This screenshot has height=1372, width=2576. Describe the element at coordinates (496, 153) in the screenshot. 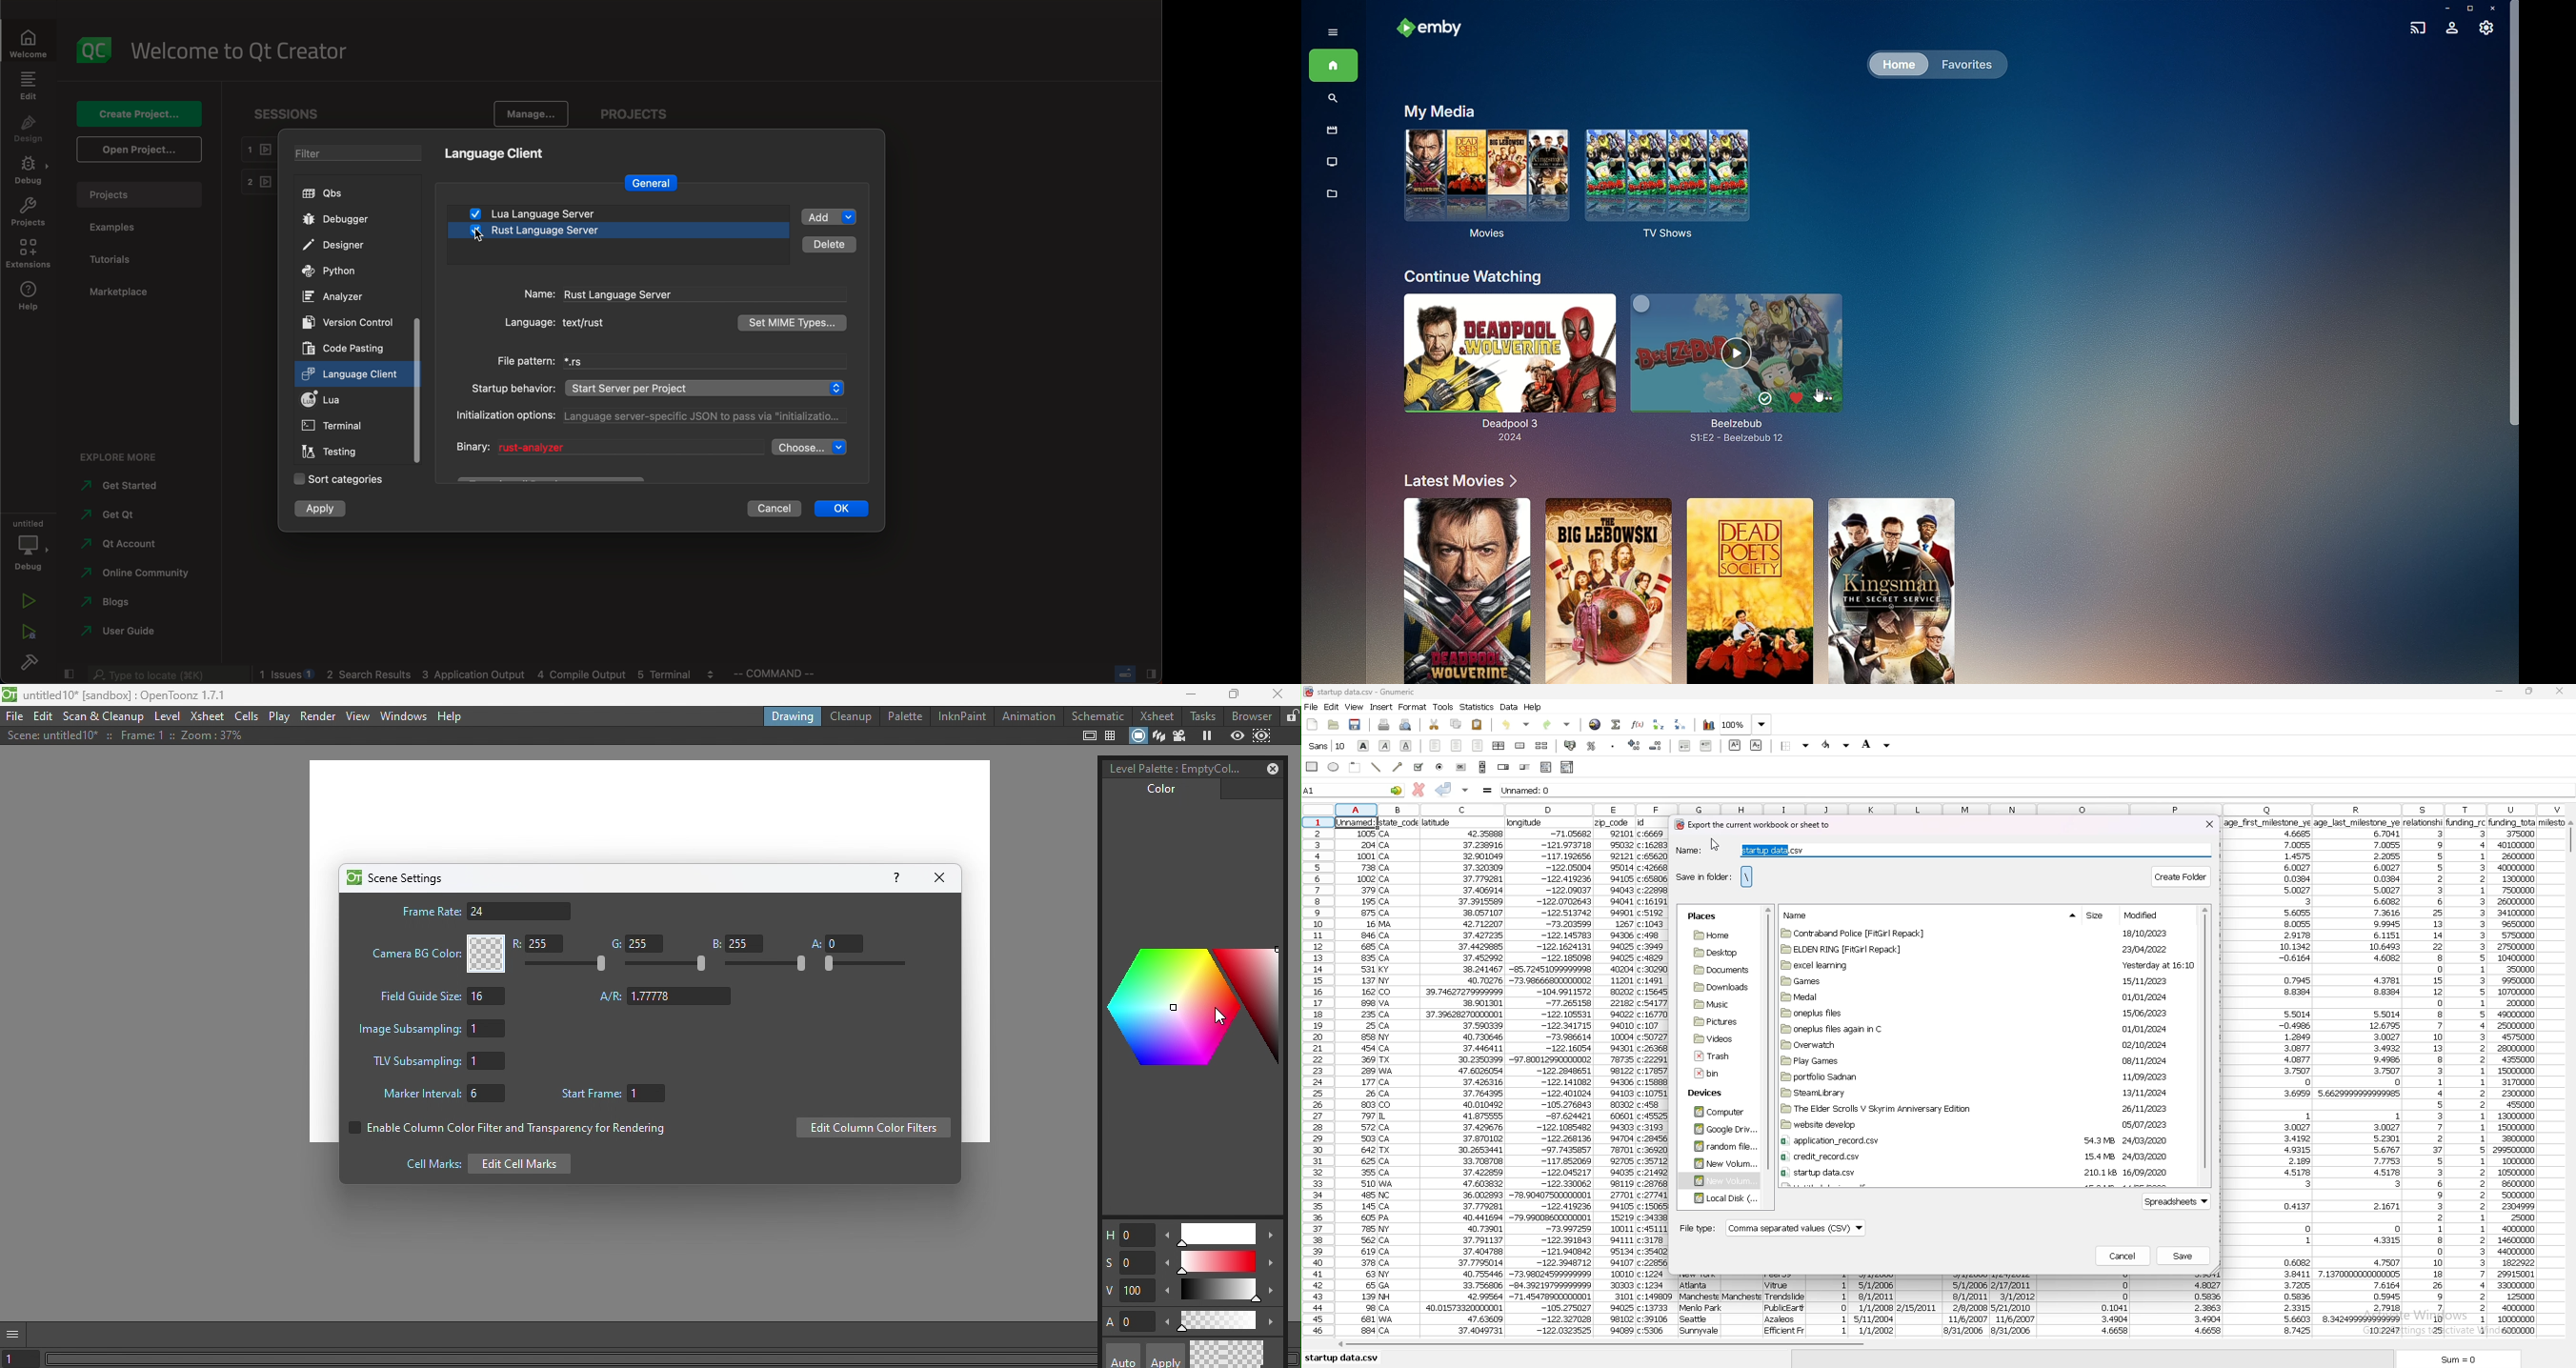

I see `language` at that location.